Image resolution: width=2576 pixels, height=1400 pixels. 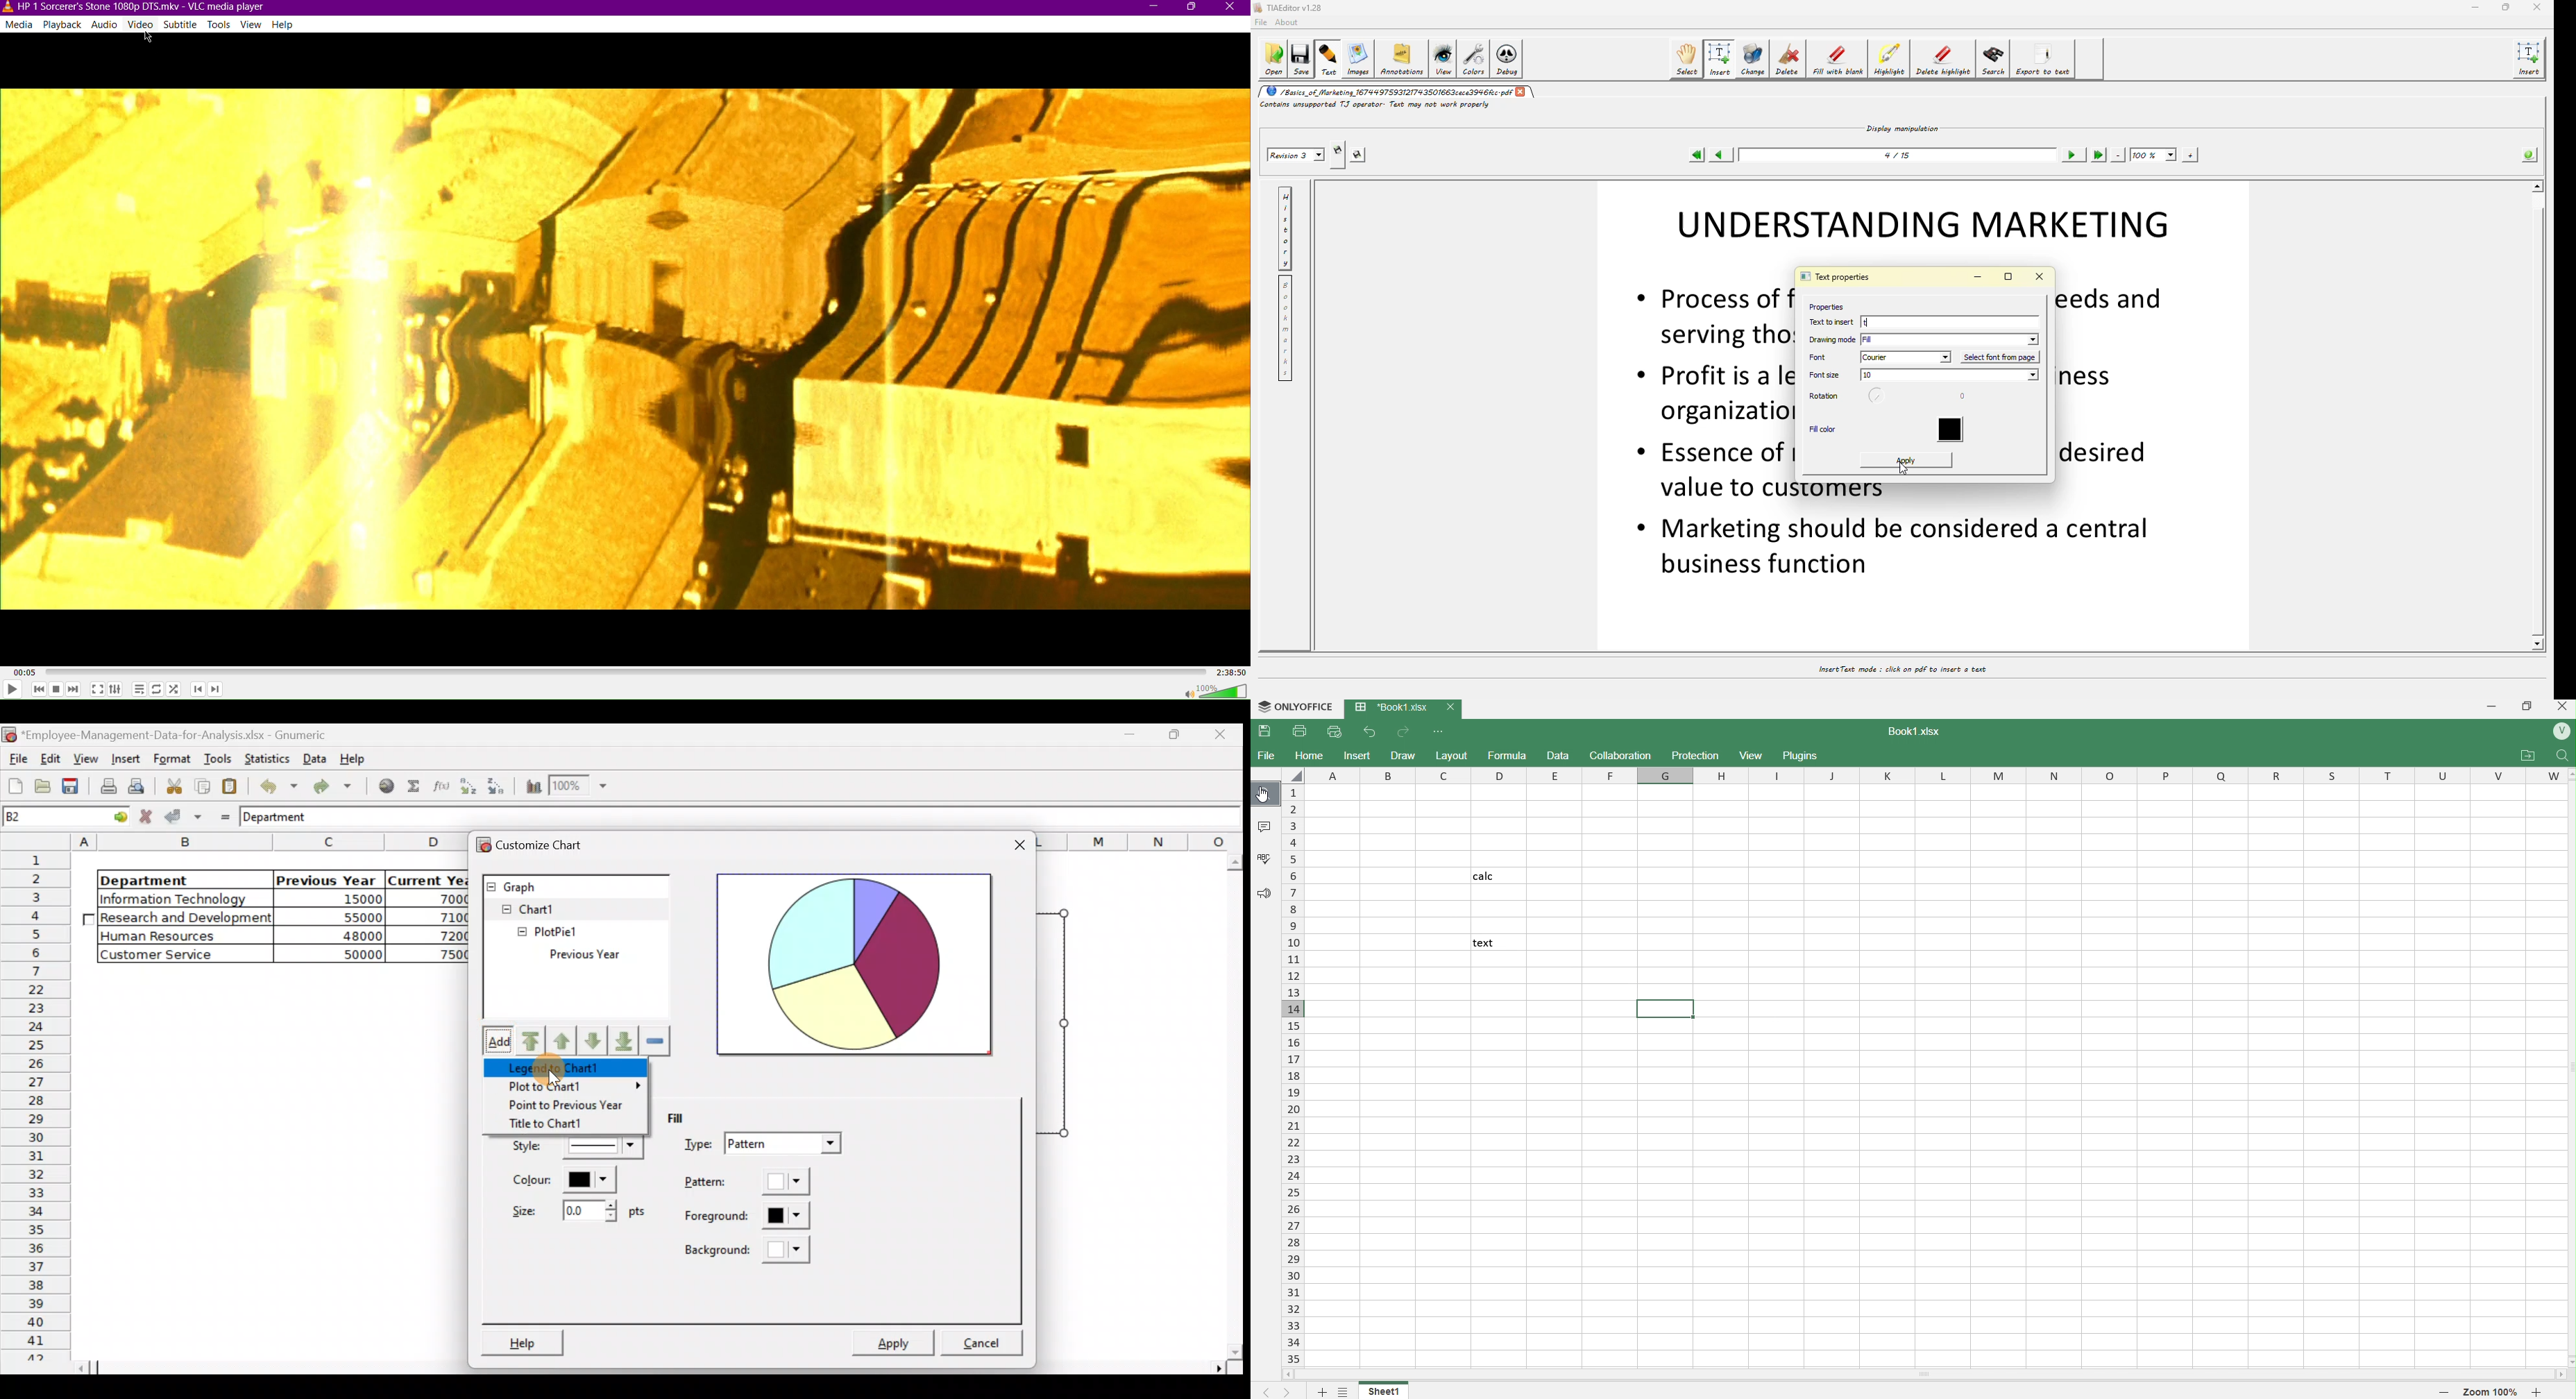 I want to click on Playback, so click(x=65, y=26).